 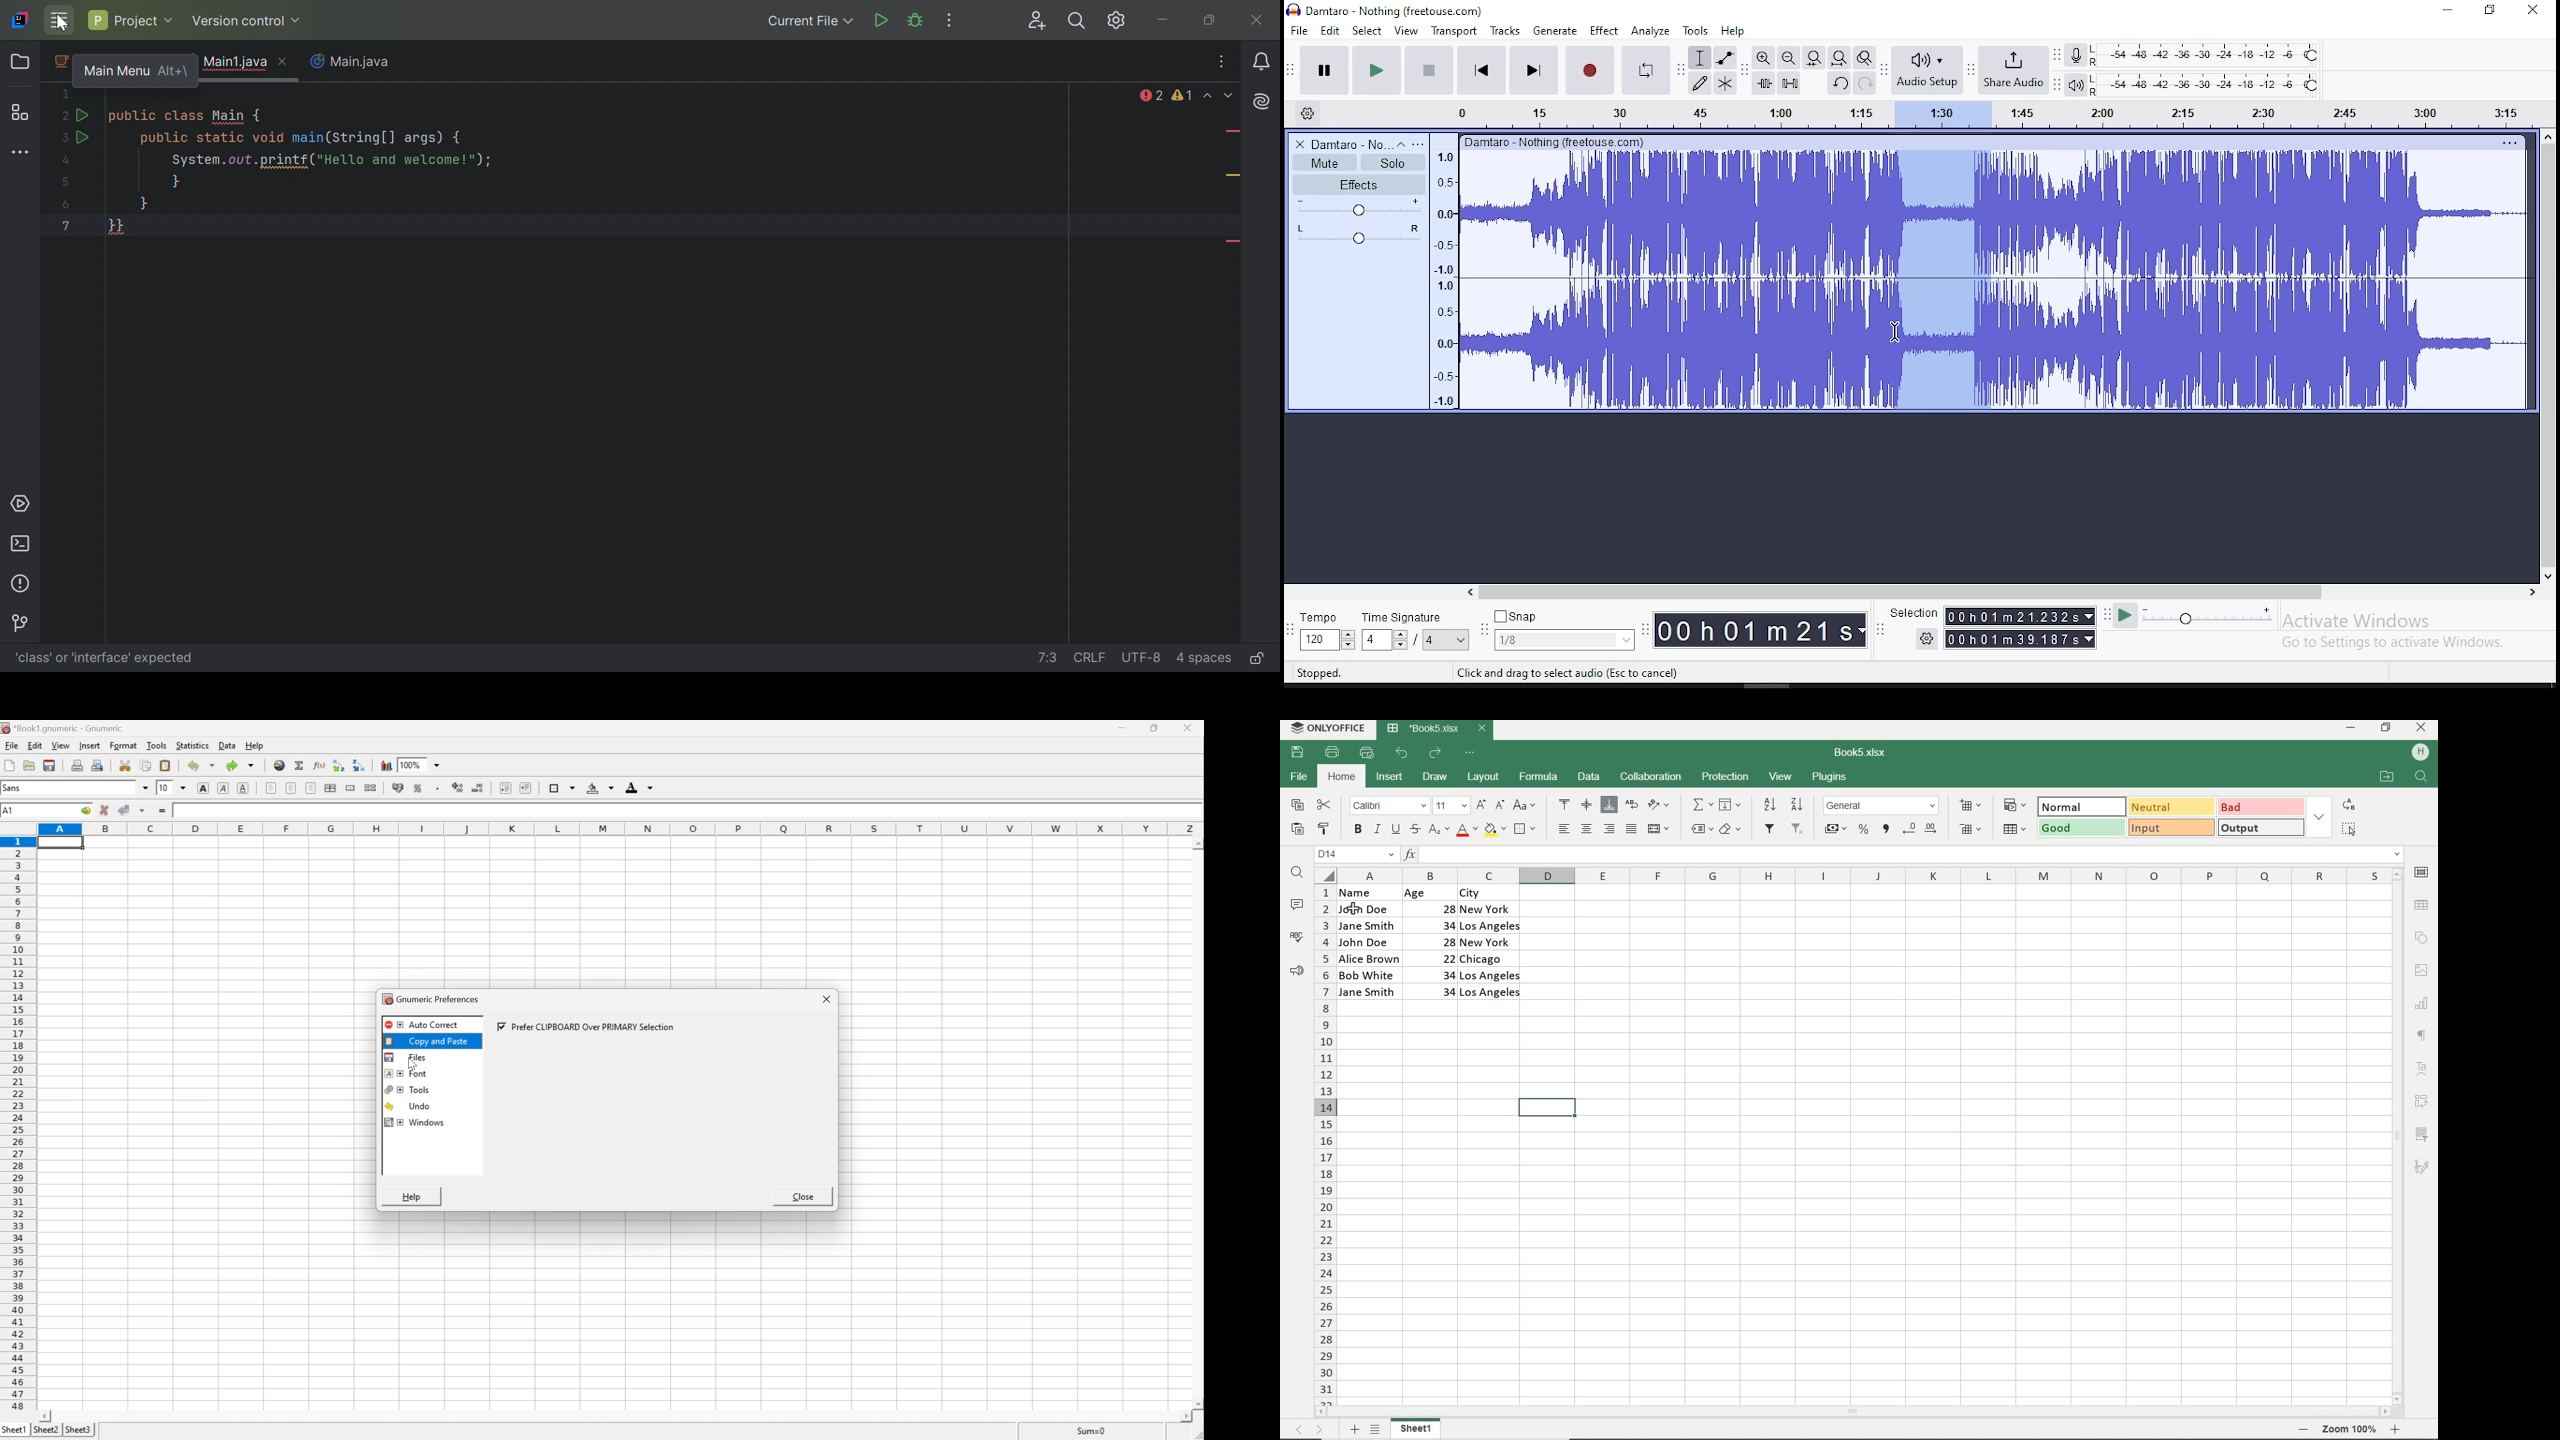 I want to click on LIST SHEETS, so click(x=1378, y=1430).